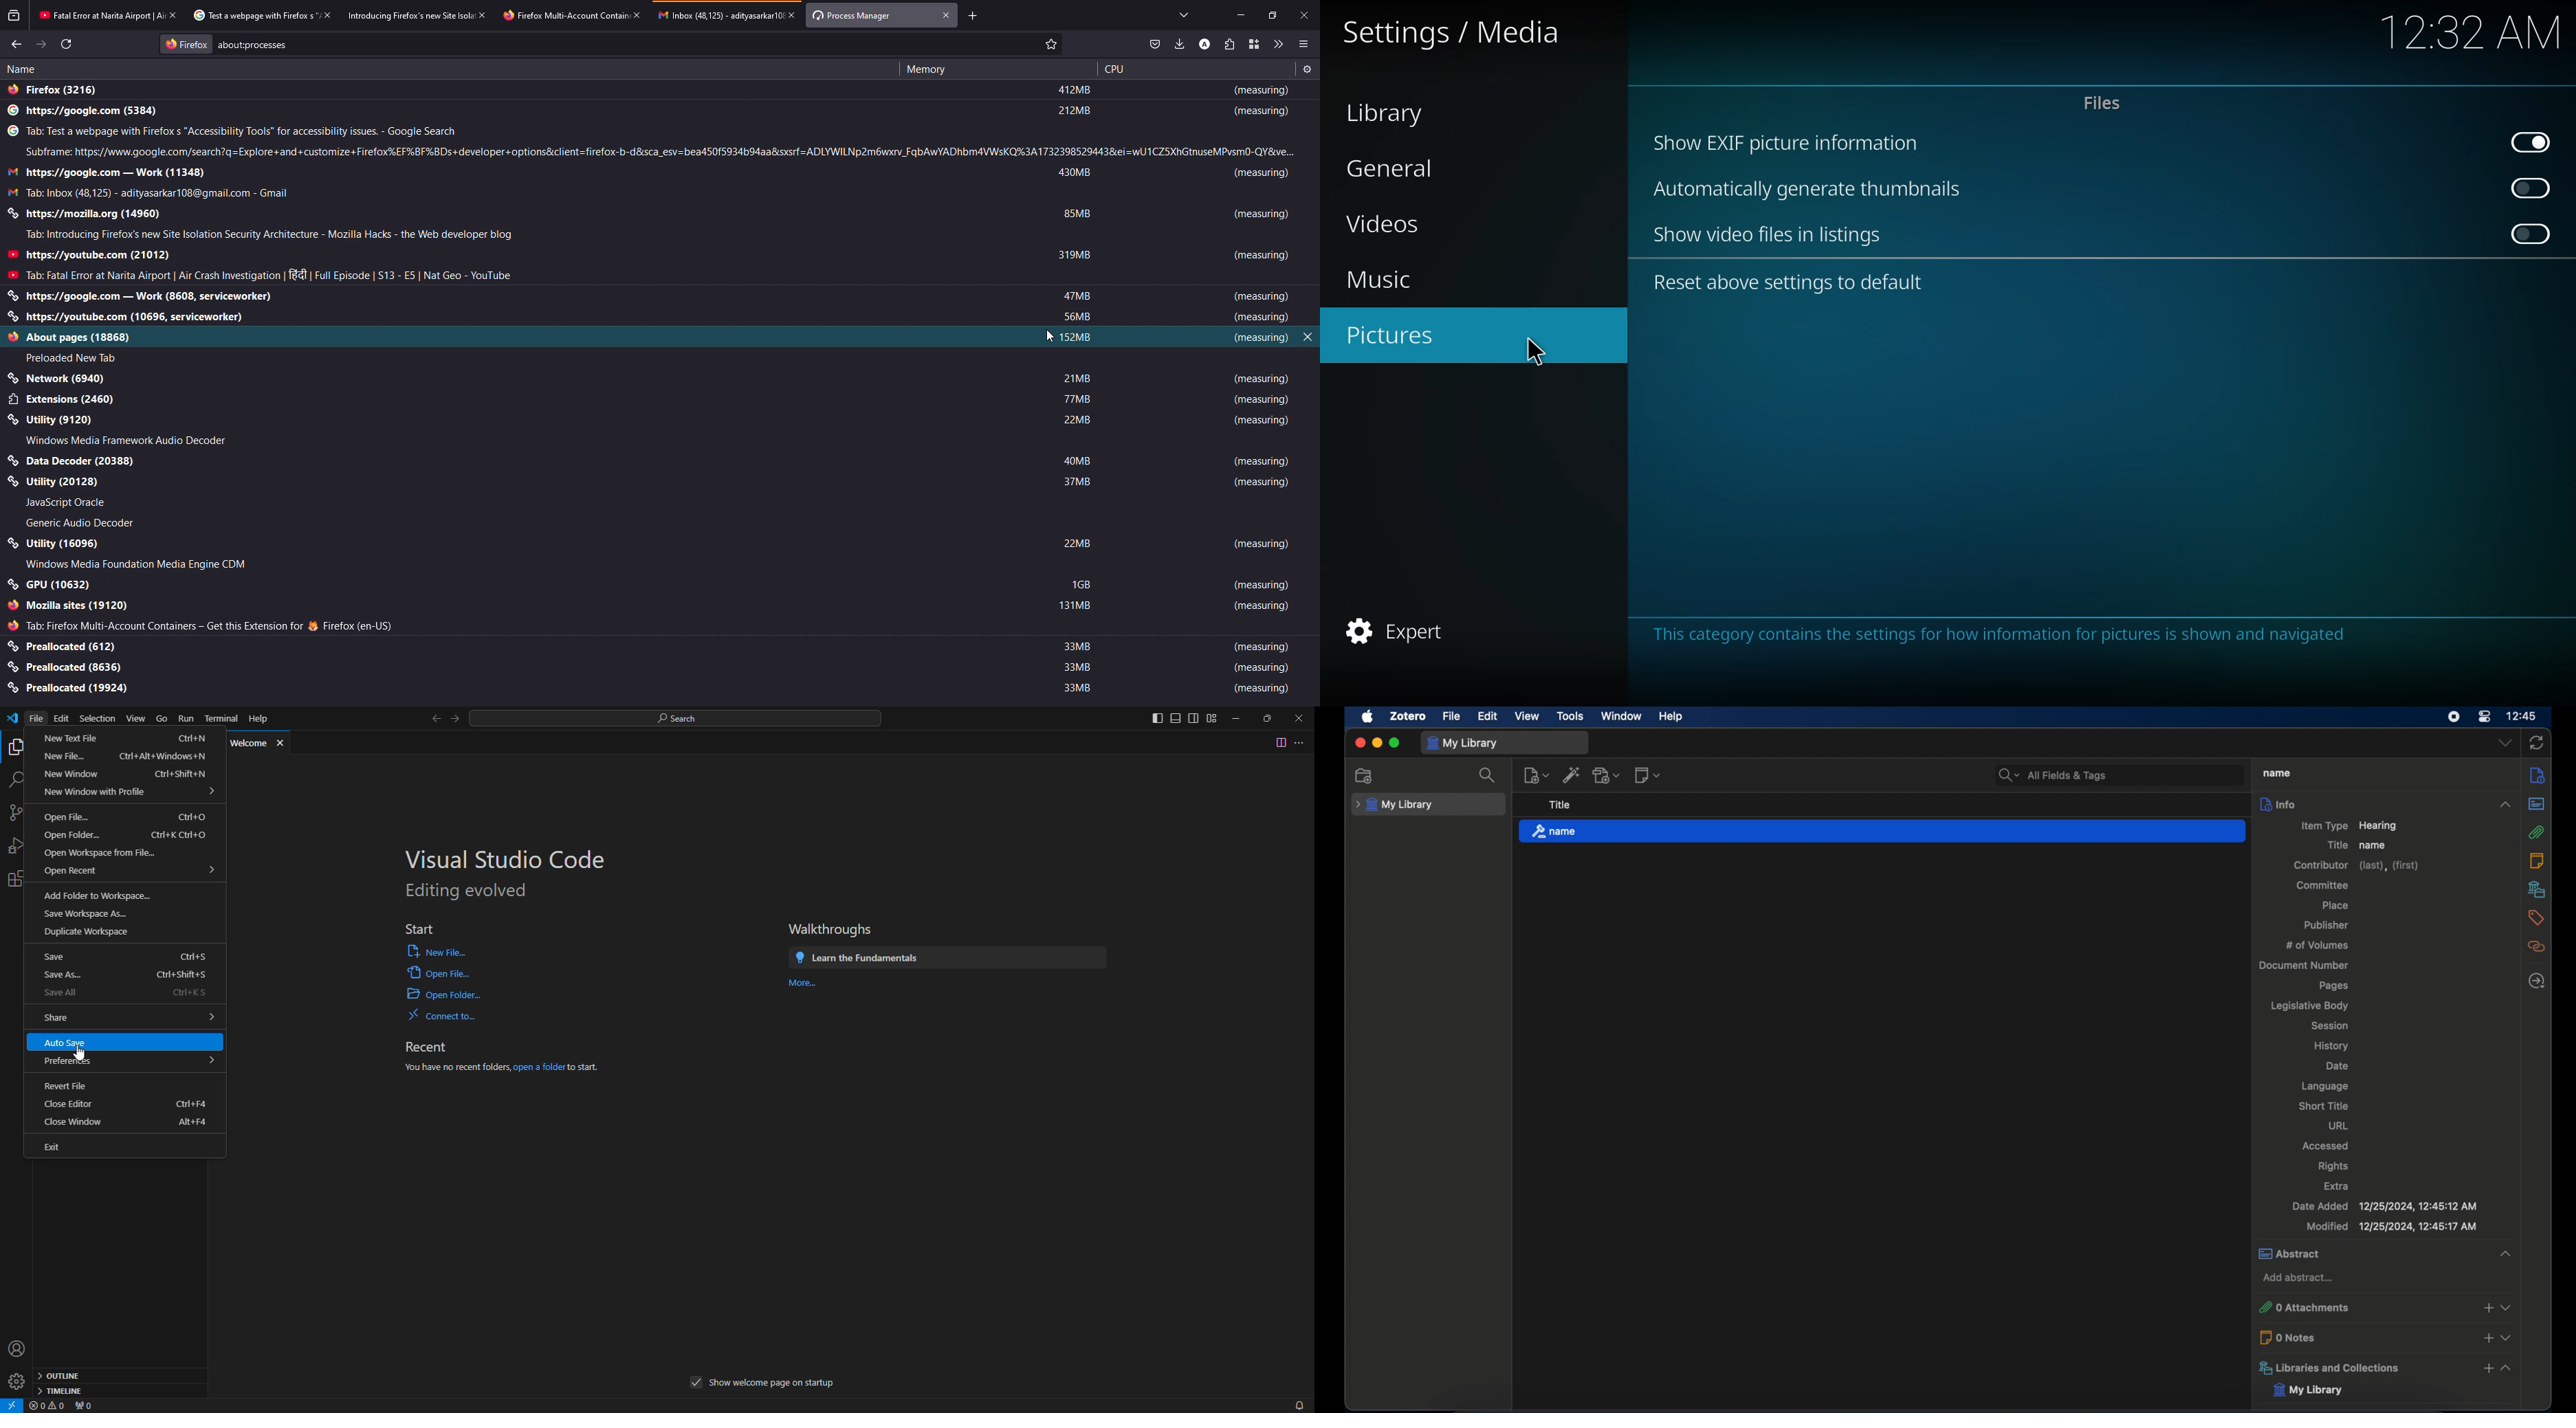 This screenshot has height=1428, width=2576. I want to click on share, so click(57, 1017).